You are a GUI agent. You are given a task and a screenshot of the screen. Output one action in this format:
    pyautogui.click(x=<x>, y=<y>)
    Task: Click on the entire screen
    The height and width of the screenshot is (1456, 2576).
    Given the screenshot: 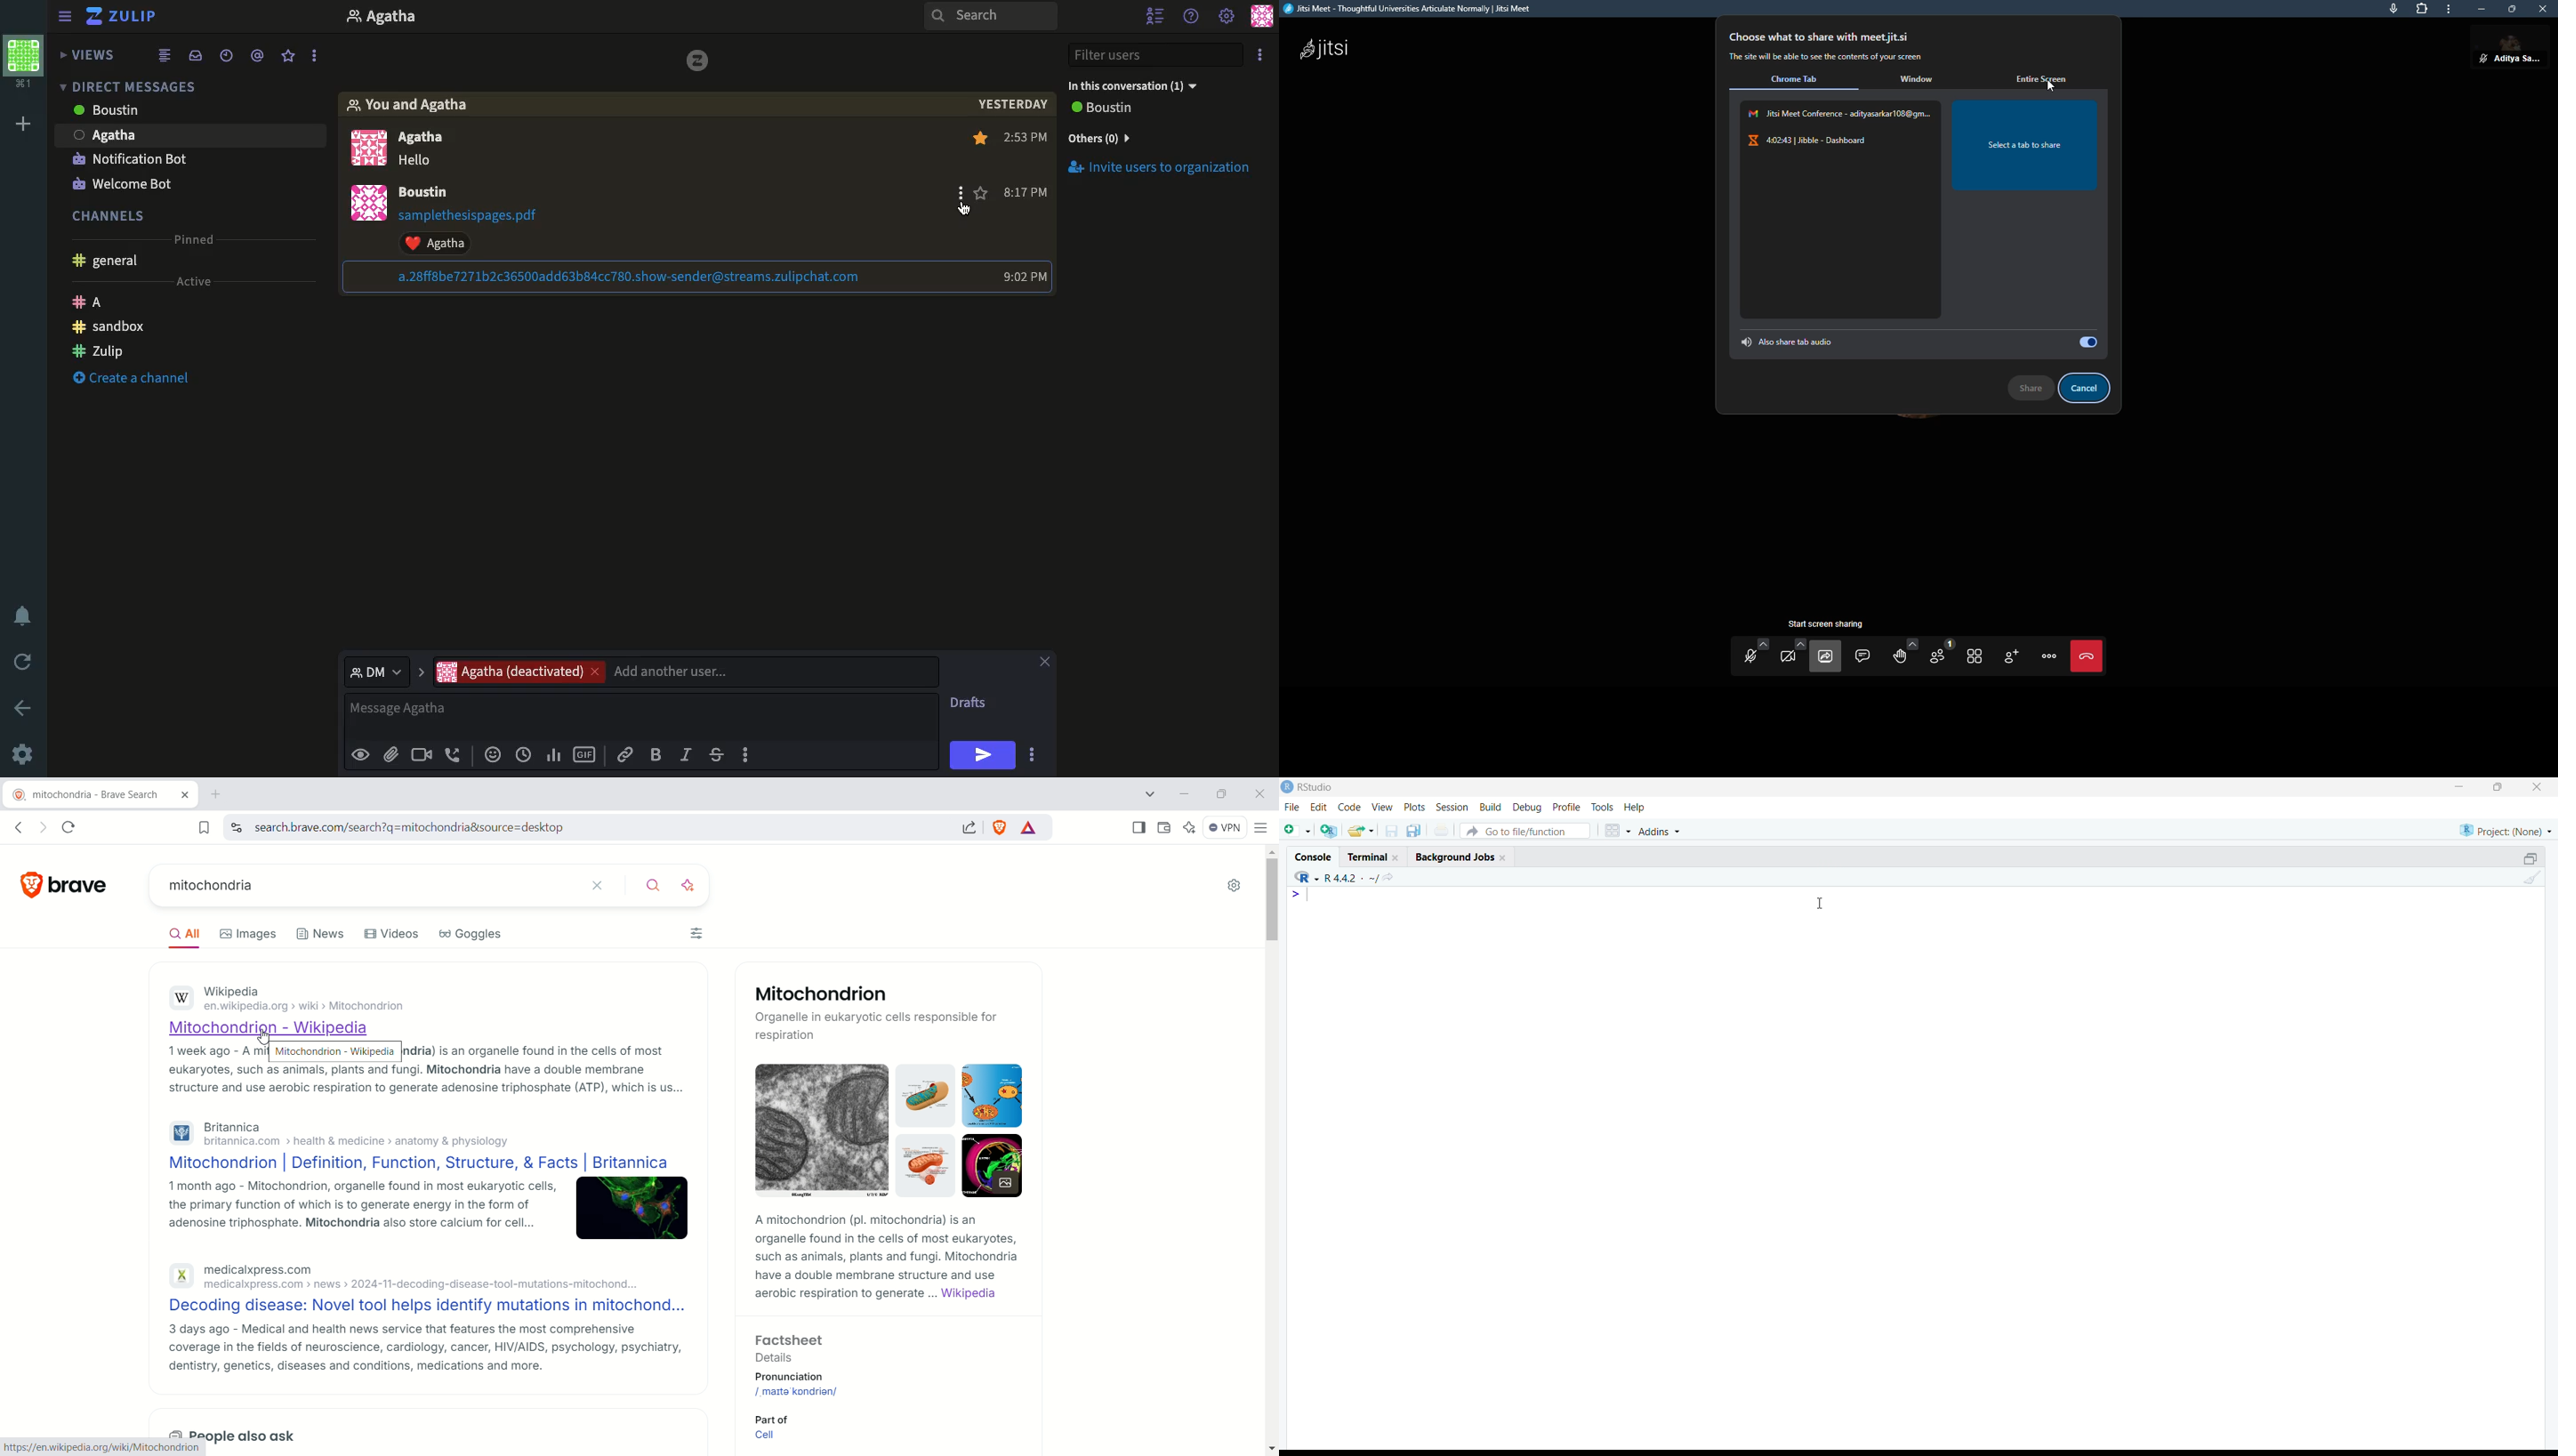 What is the action you would take?
    pyautogui.click(x=2047, y=77)
    